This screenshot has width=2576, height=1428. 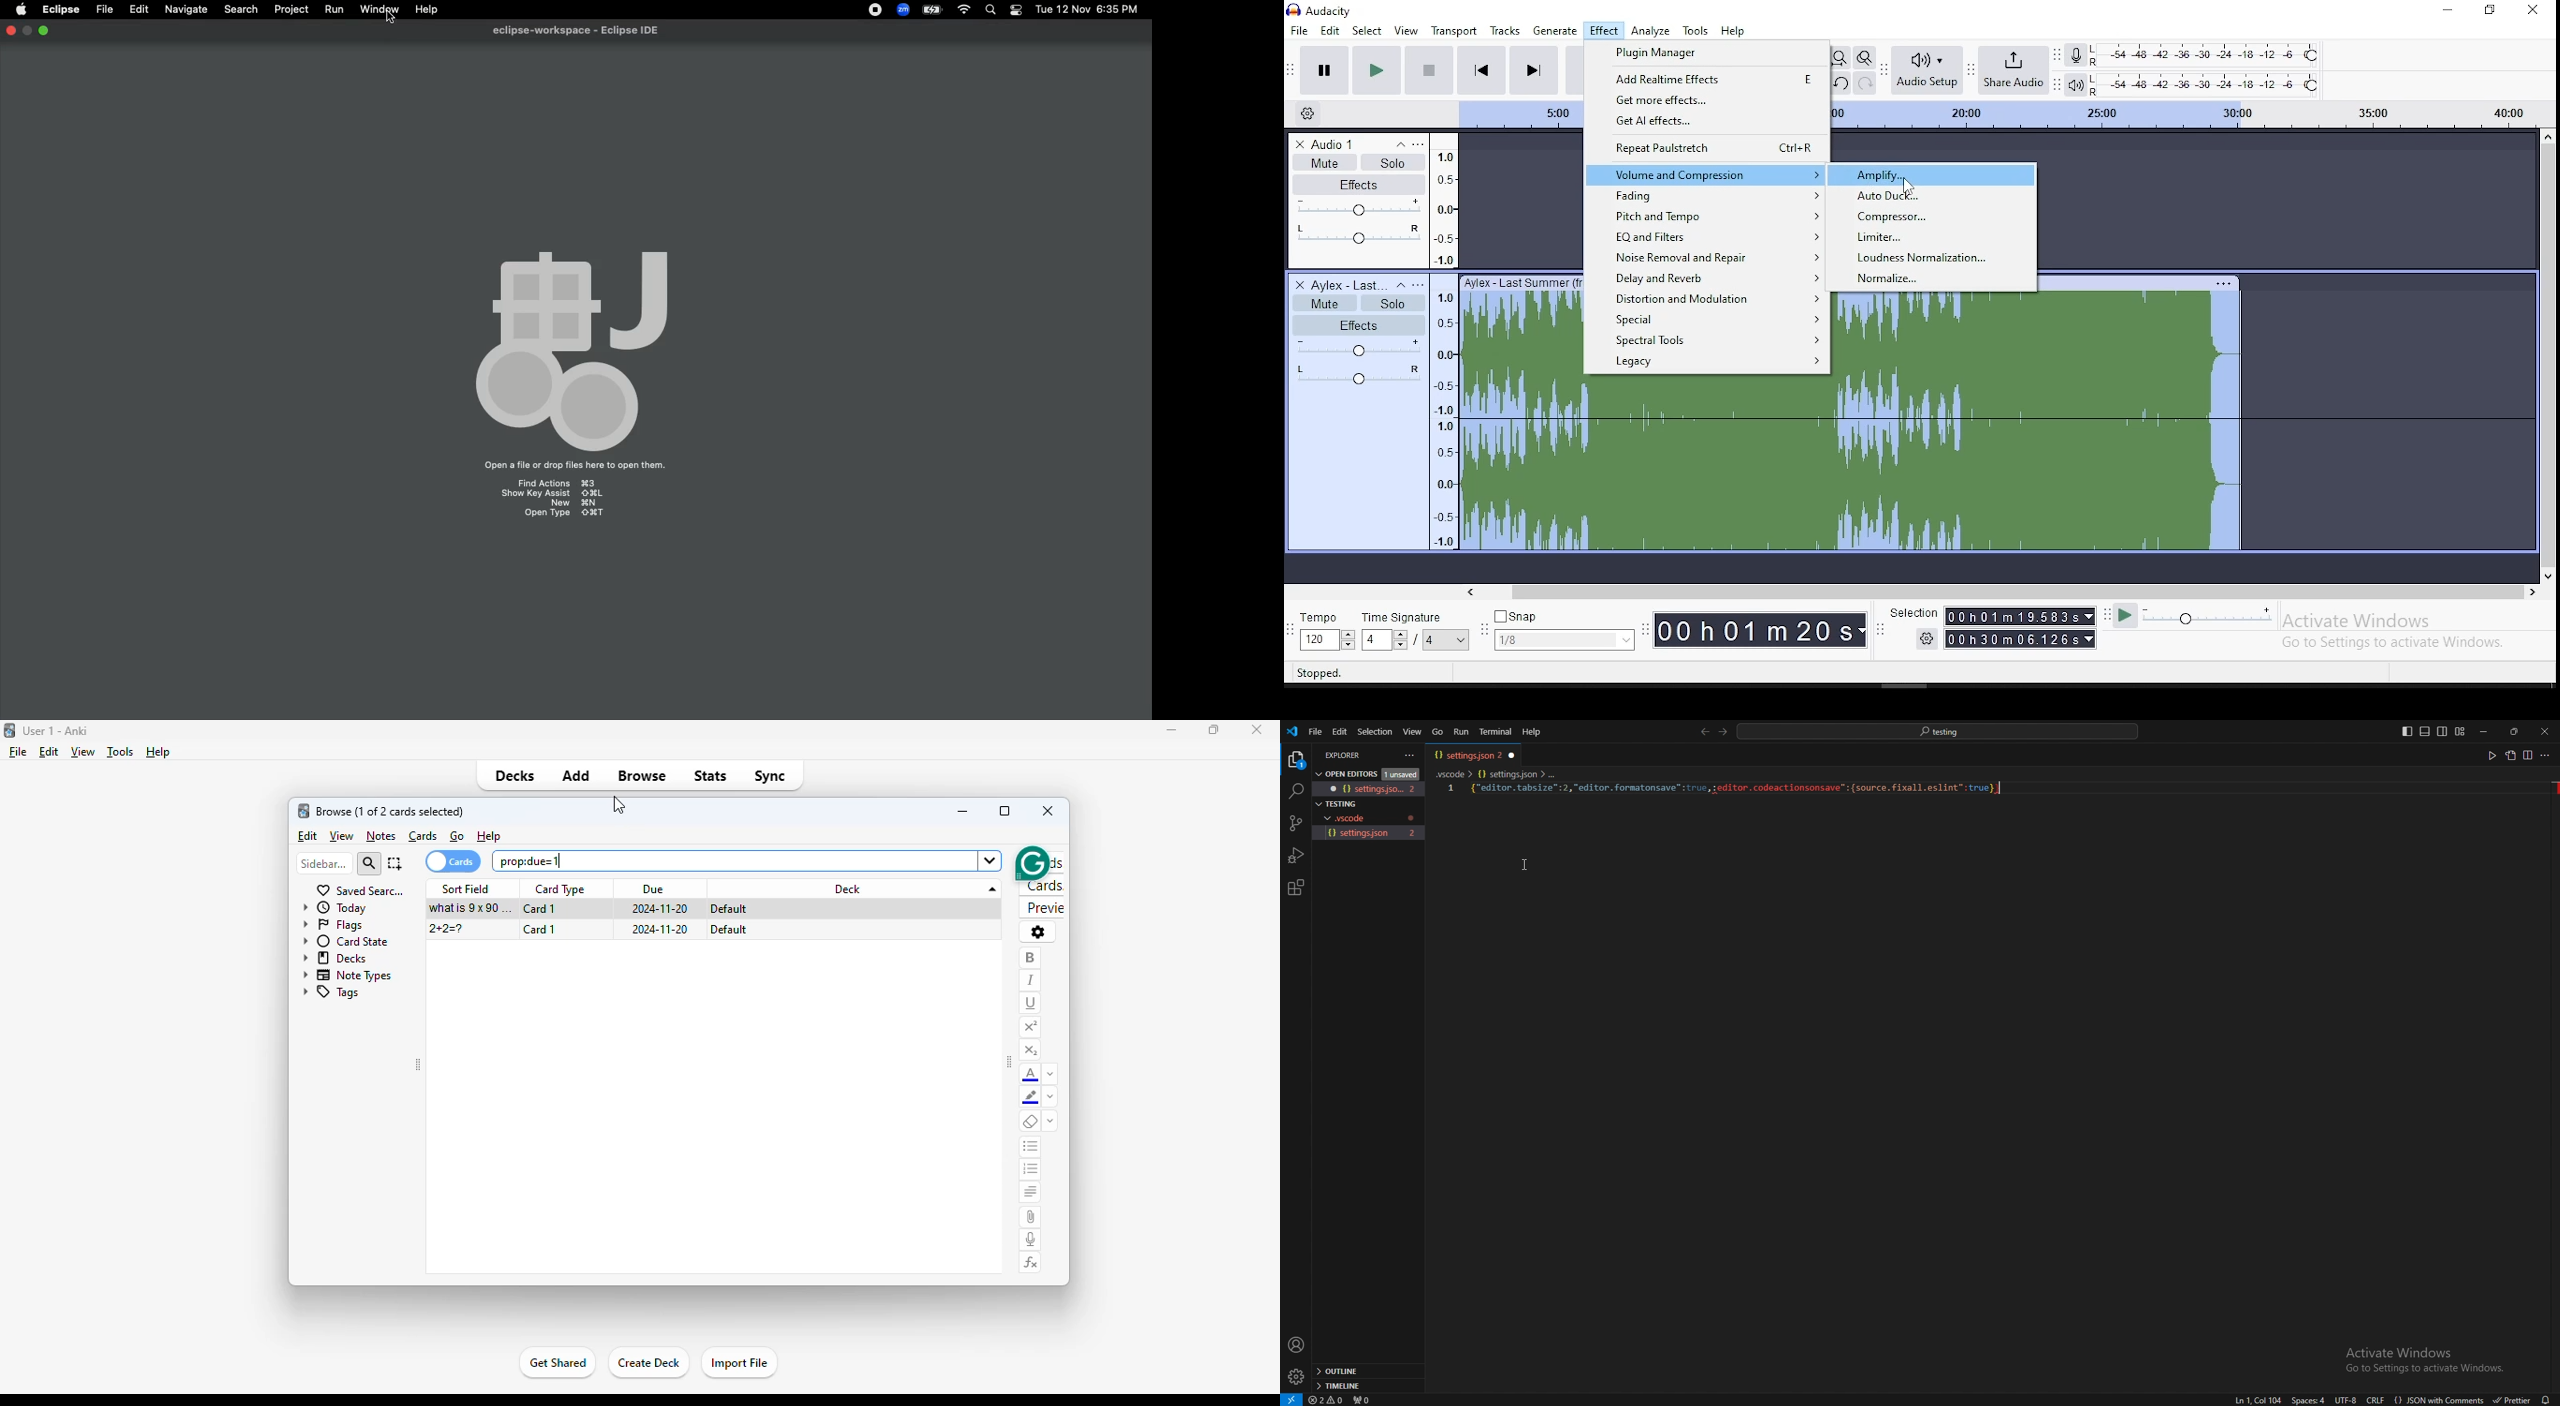 I want to click on attach pictures/audio/video, so click(x=1031, y=1218).